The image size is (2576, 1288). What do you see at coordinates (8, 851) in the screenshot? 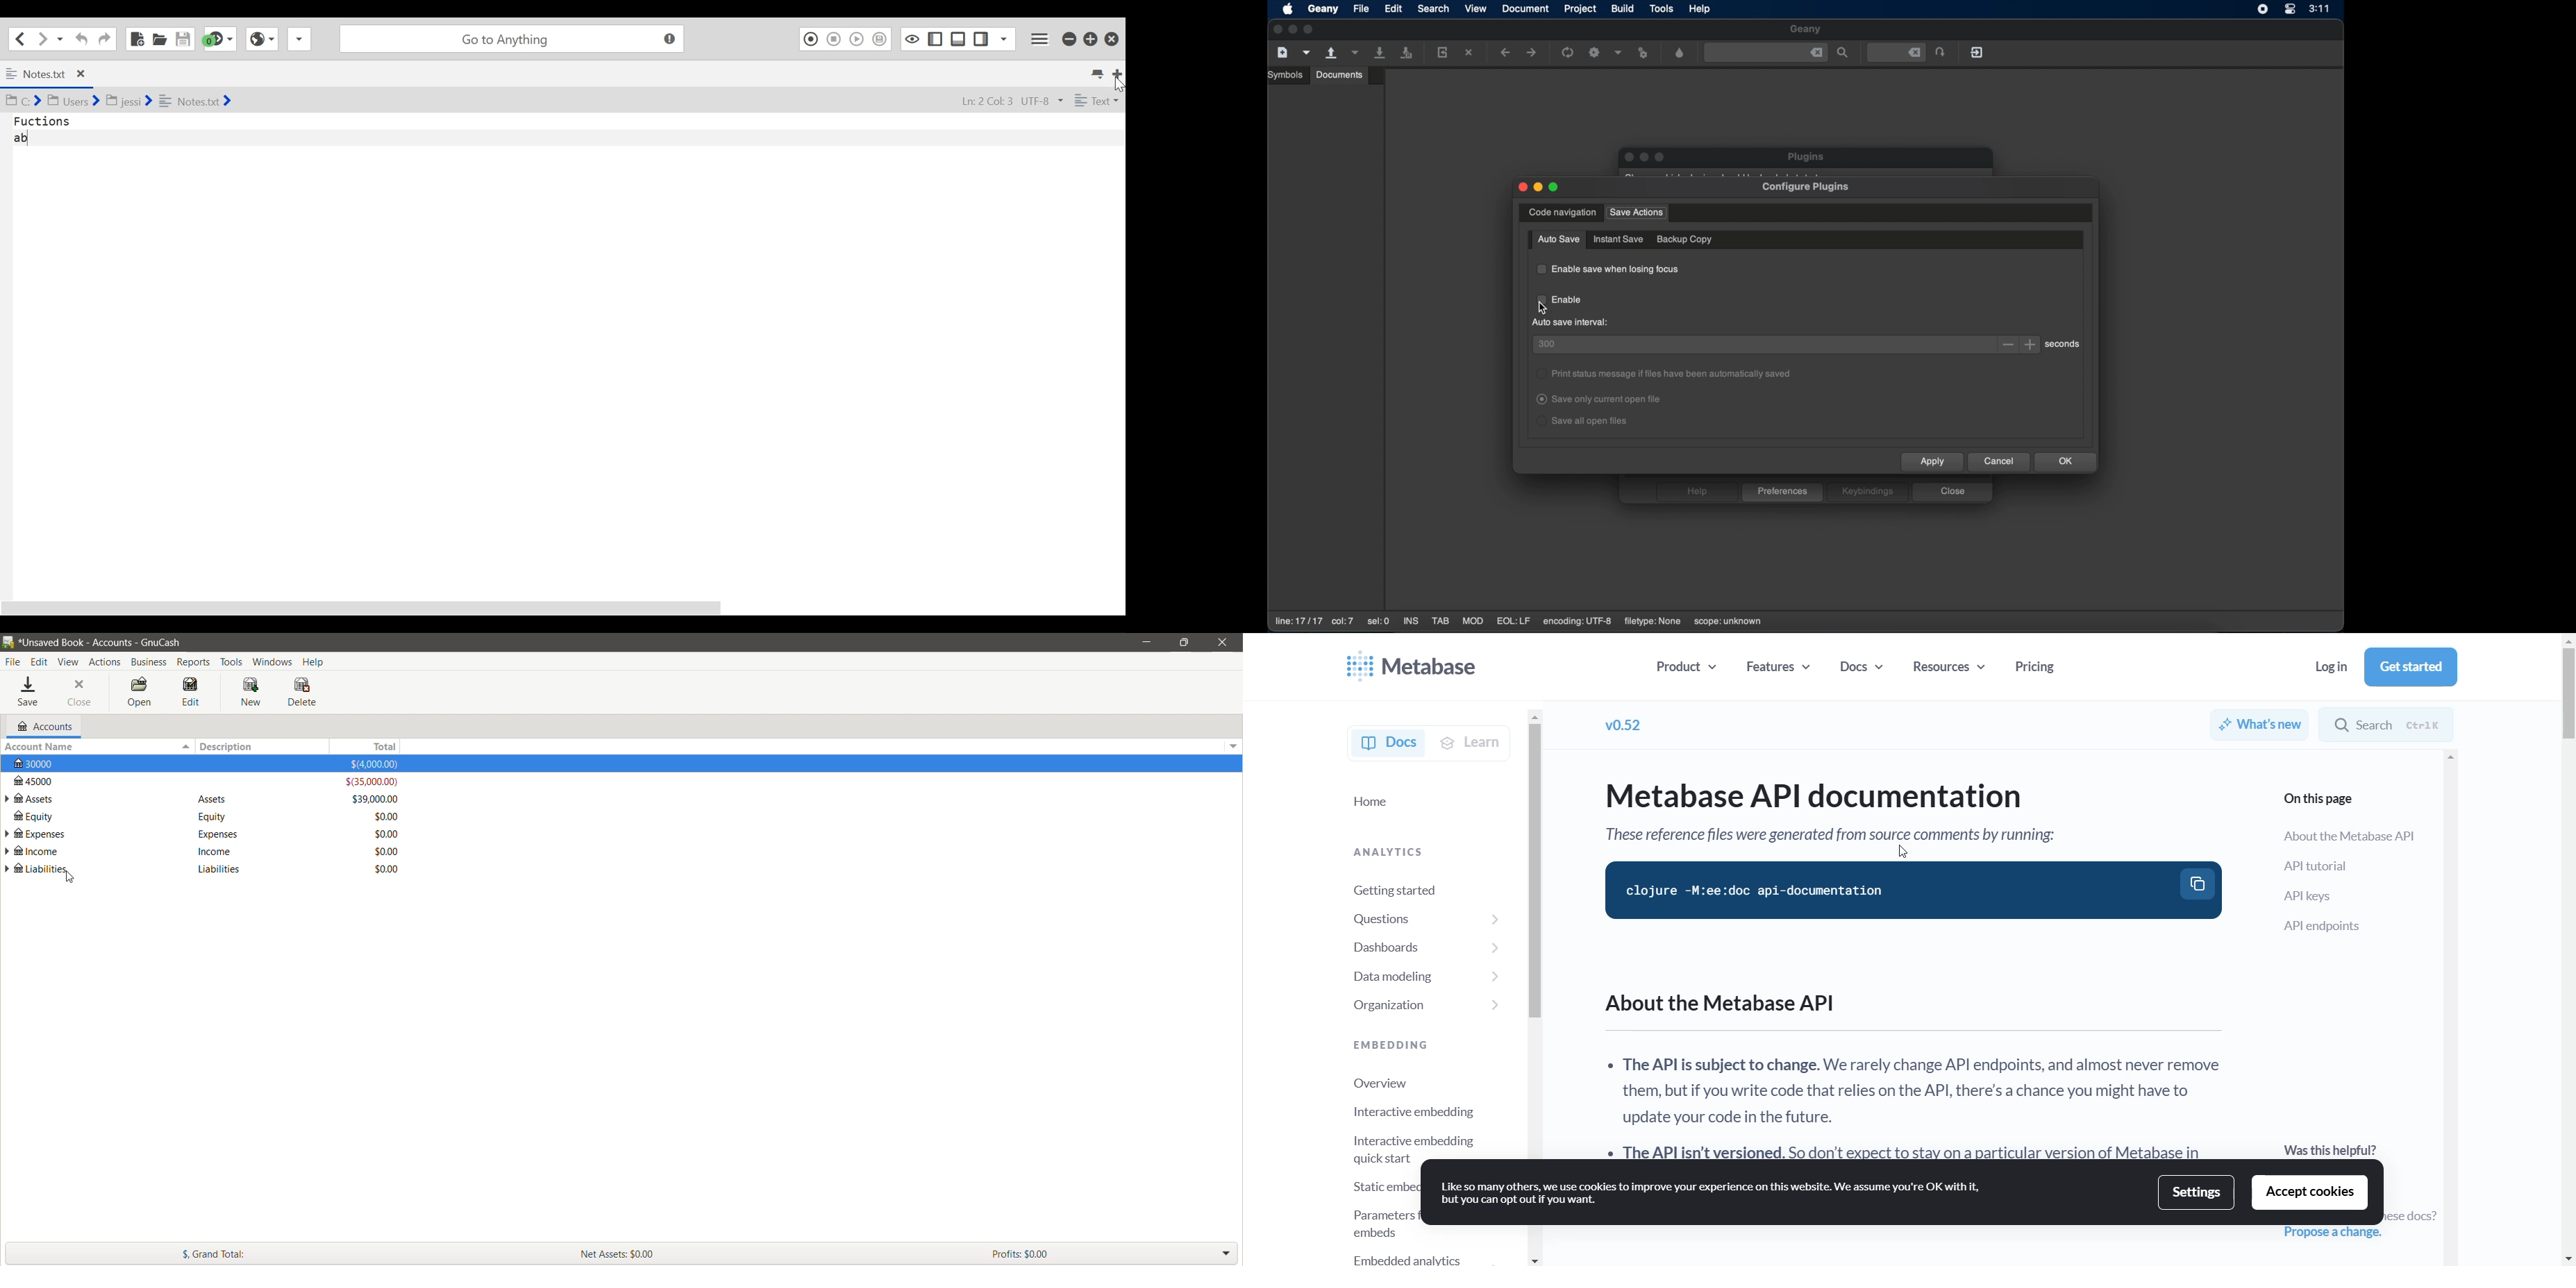
I see `expand subaccounts` at bounding box center [8, 851].